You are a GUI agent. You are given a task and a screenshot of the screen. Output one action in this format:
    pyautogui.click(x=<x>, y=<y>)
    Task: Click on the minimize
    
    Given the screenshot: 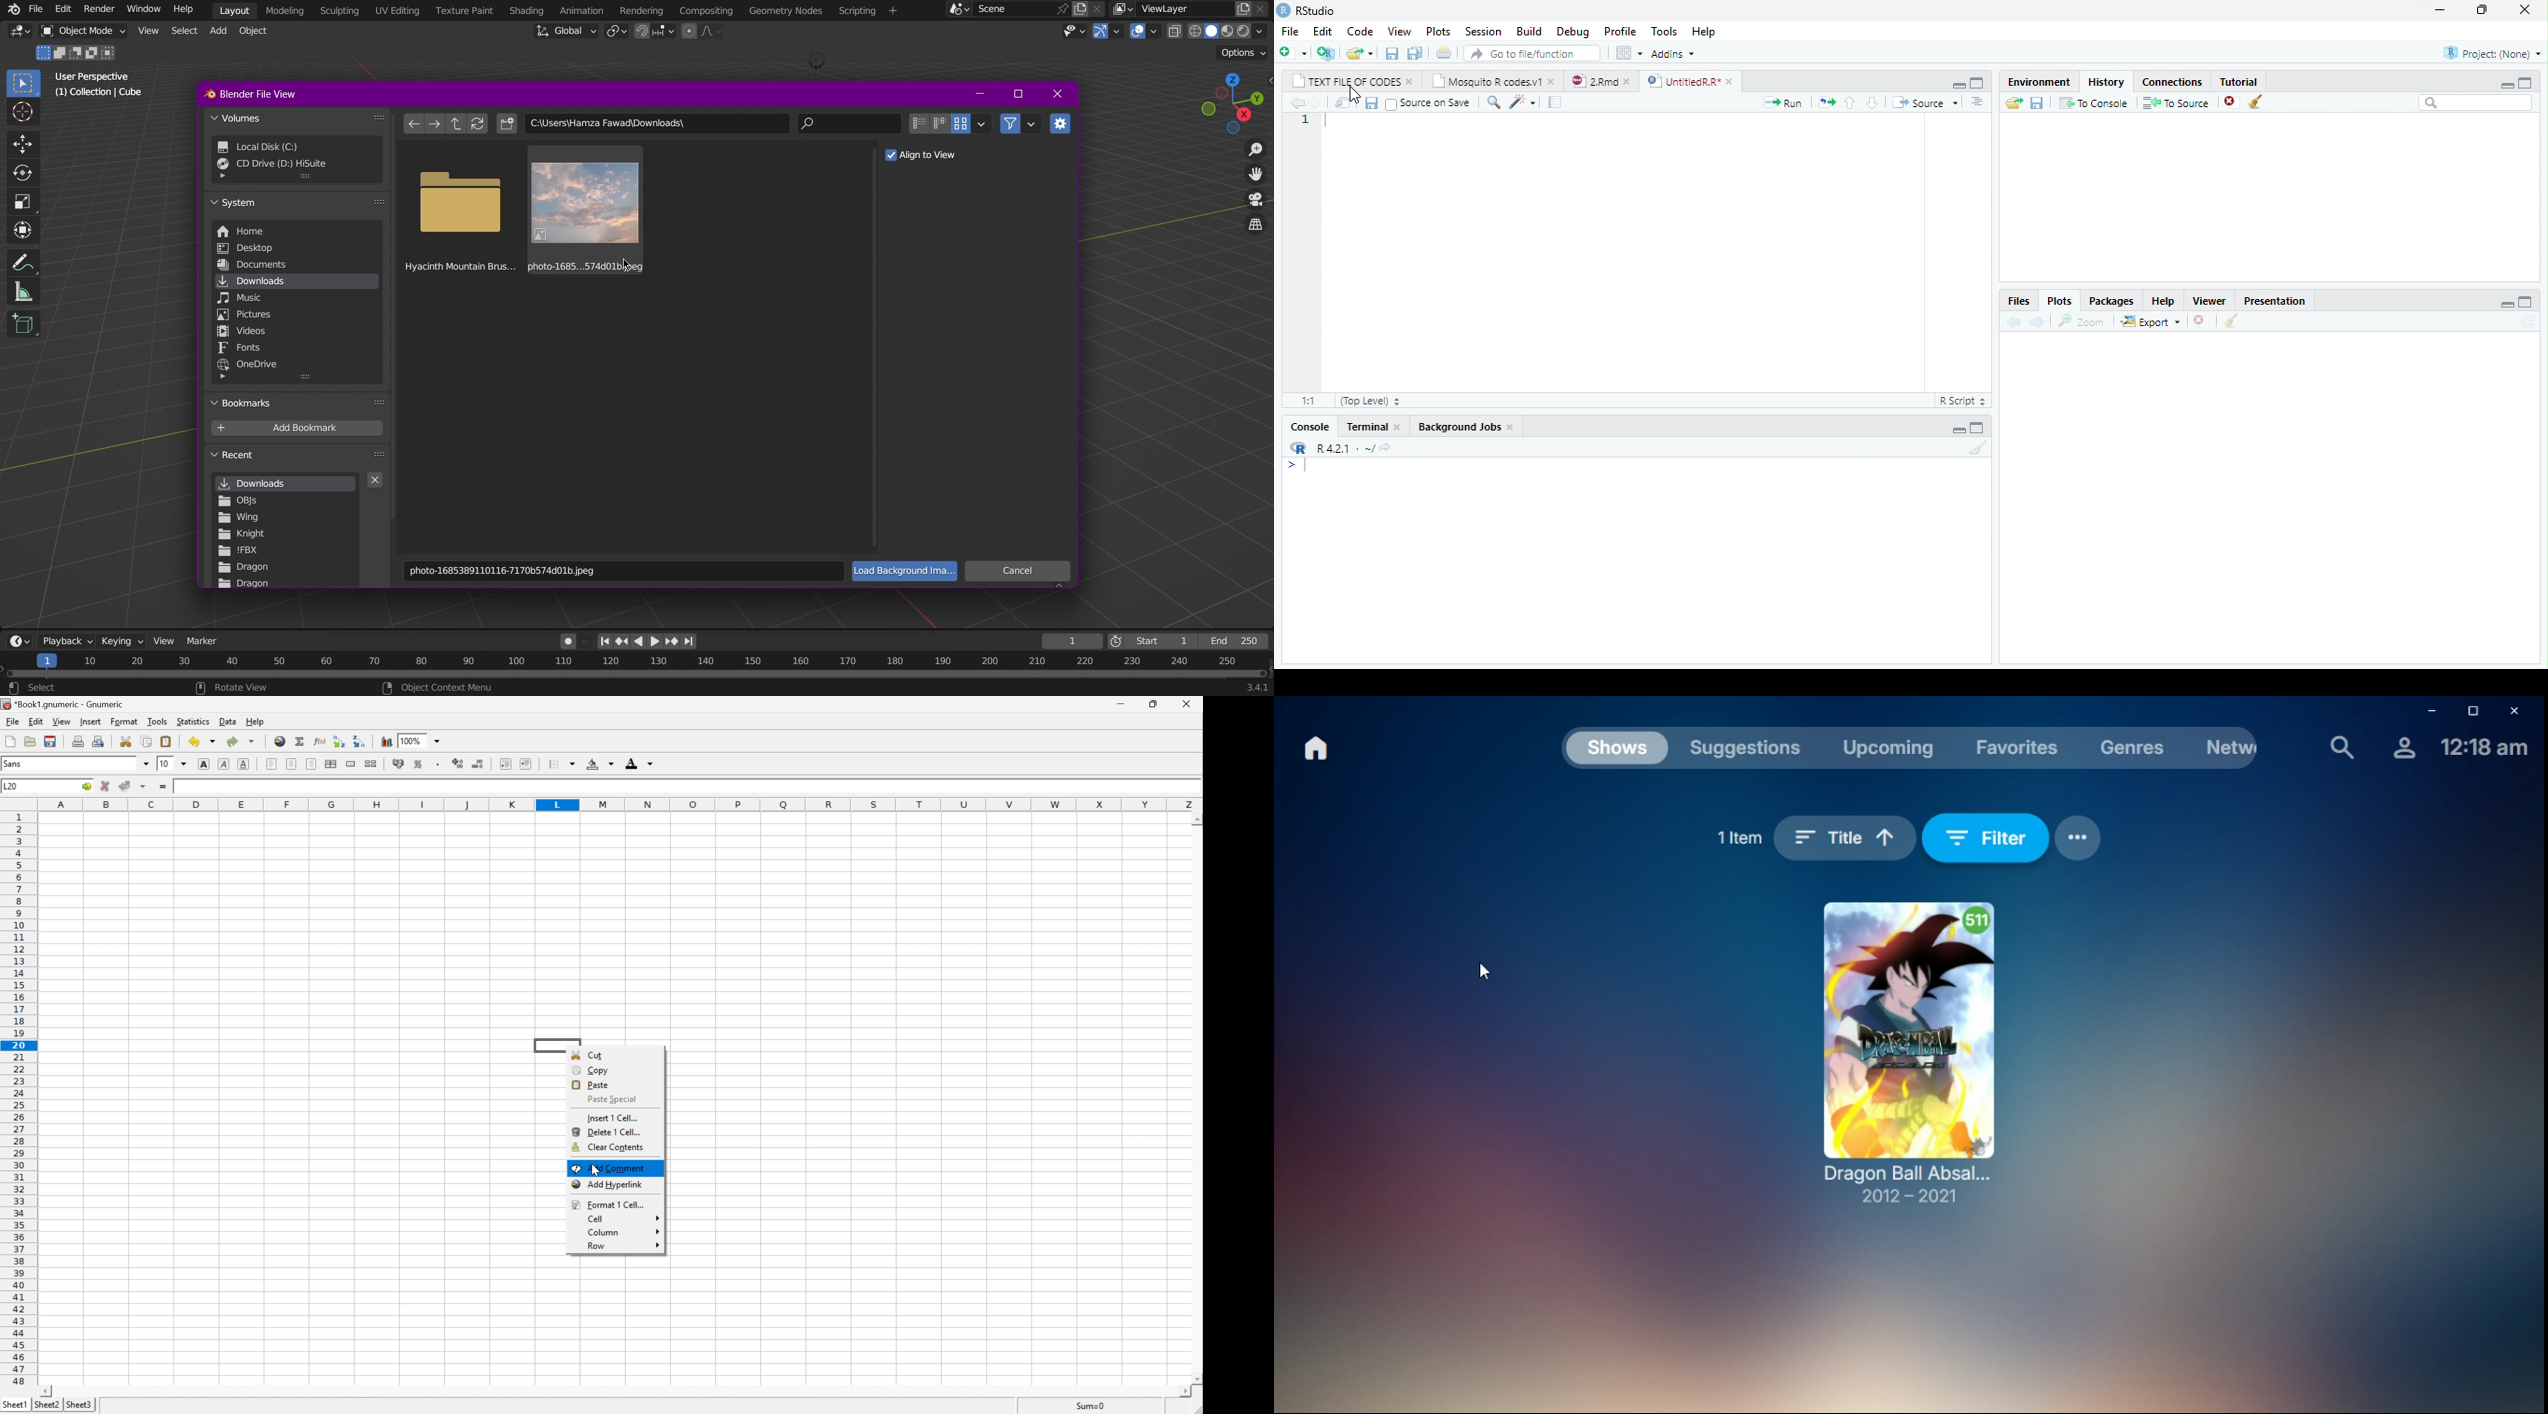 What is the action you would take?
    pyautogui.click(x=1959, y=431)
    